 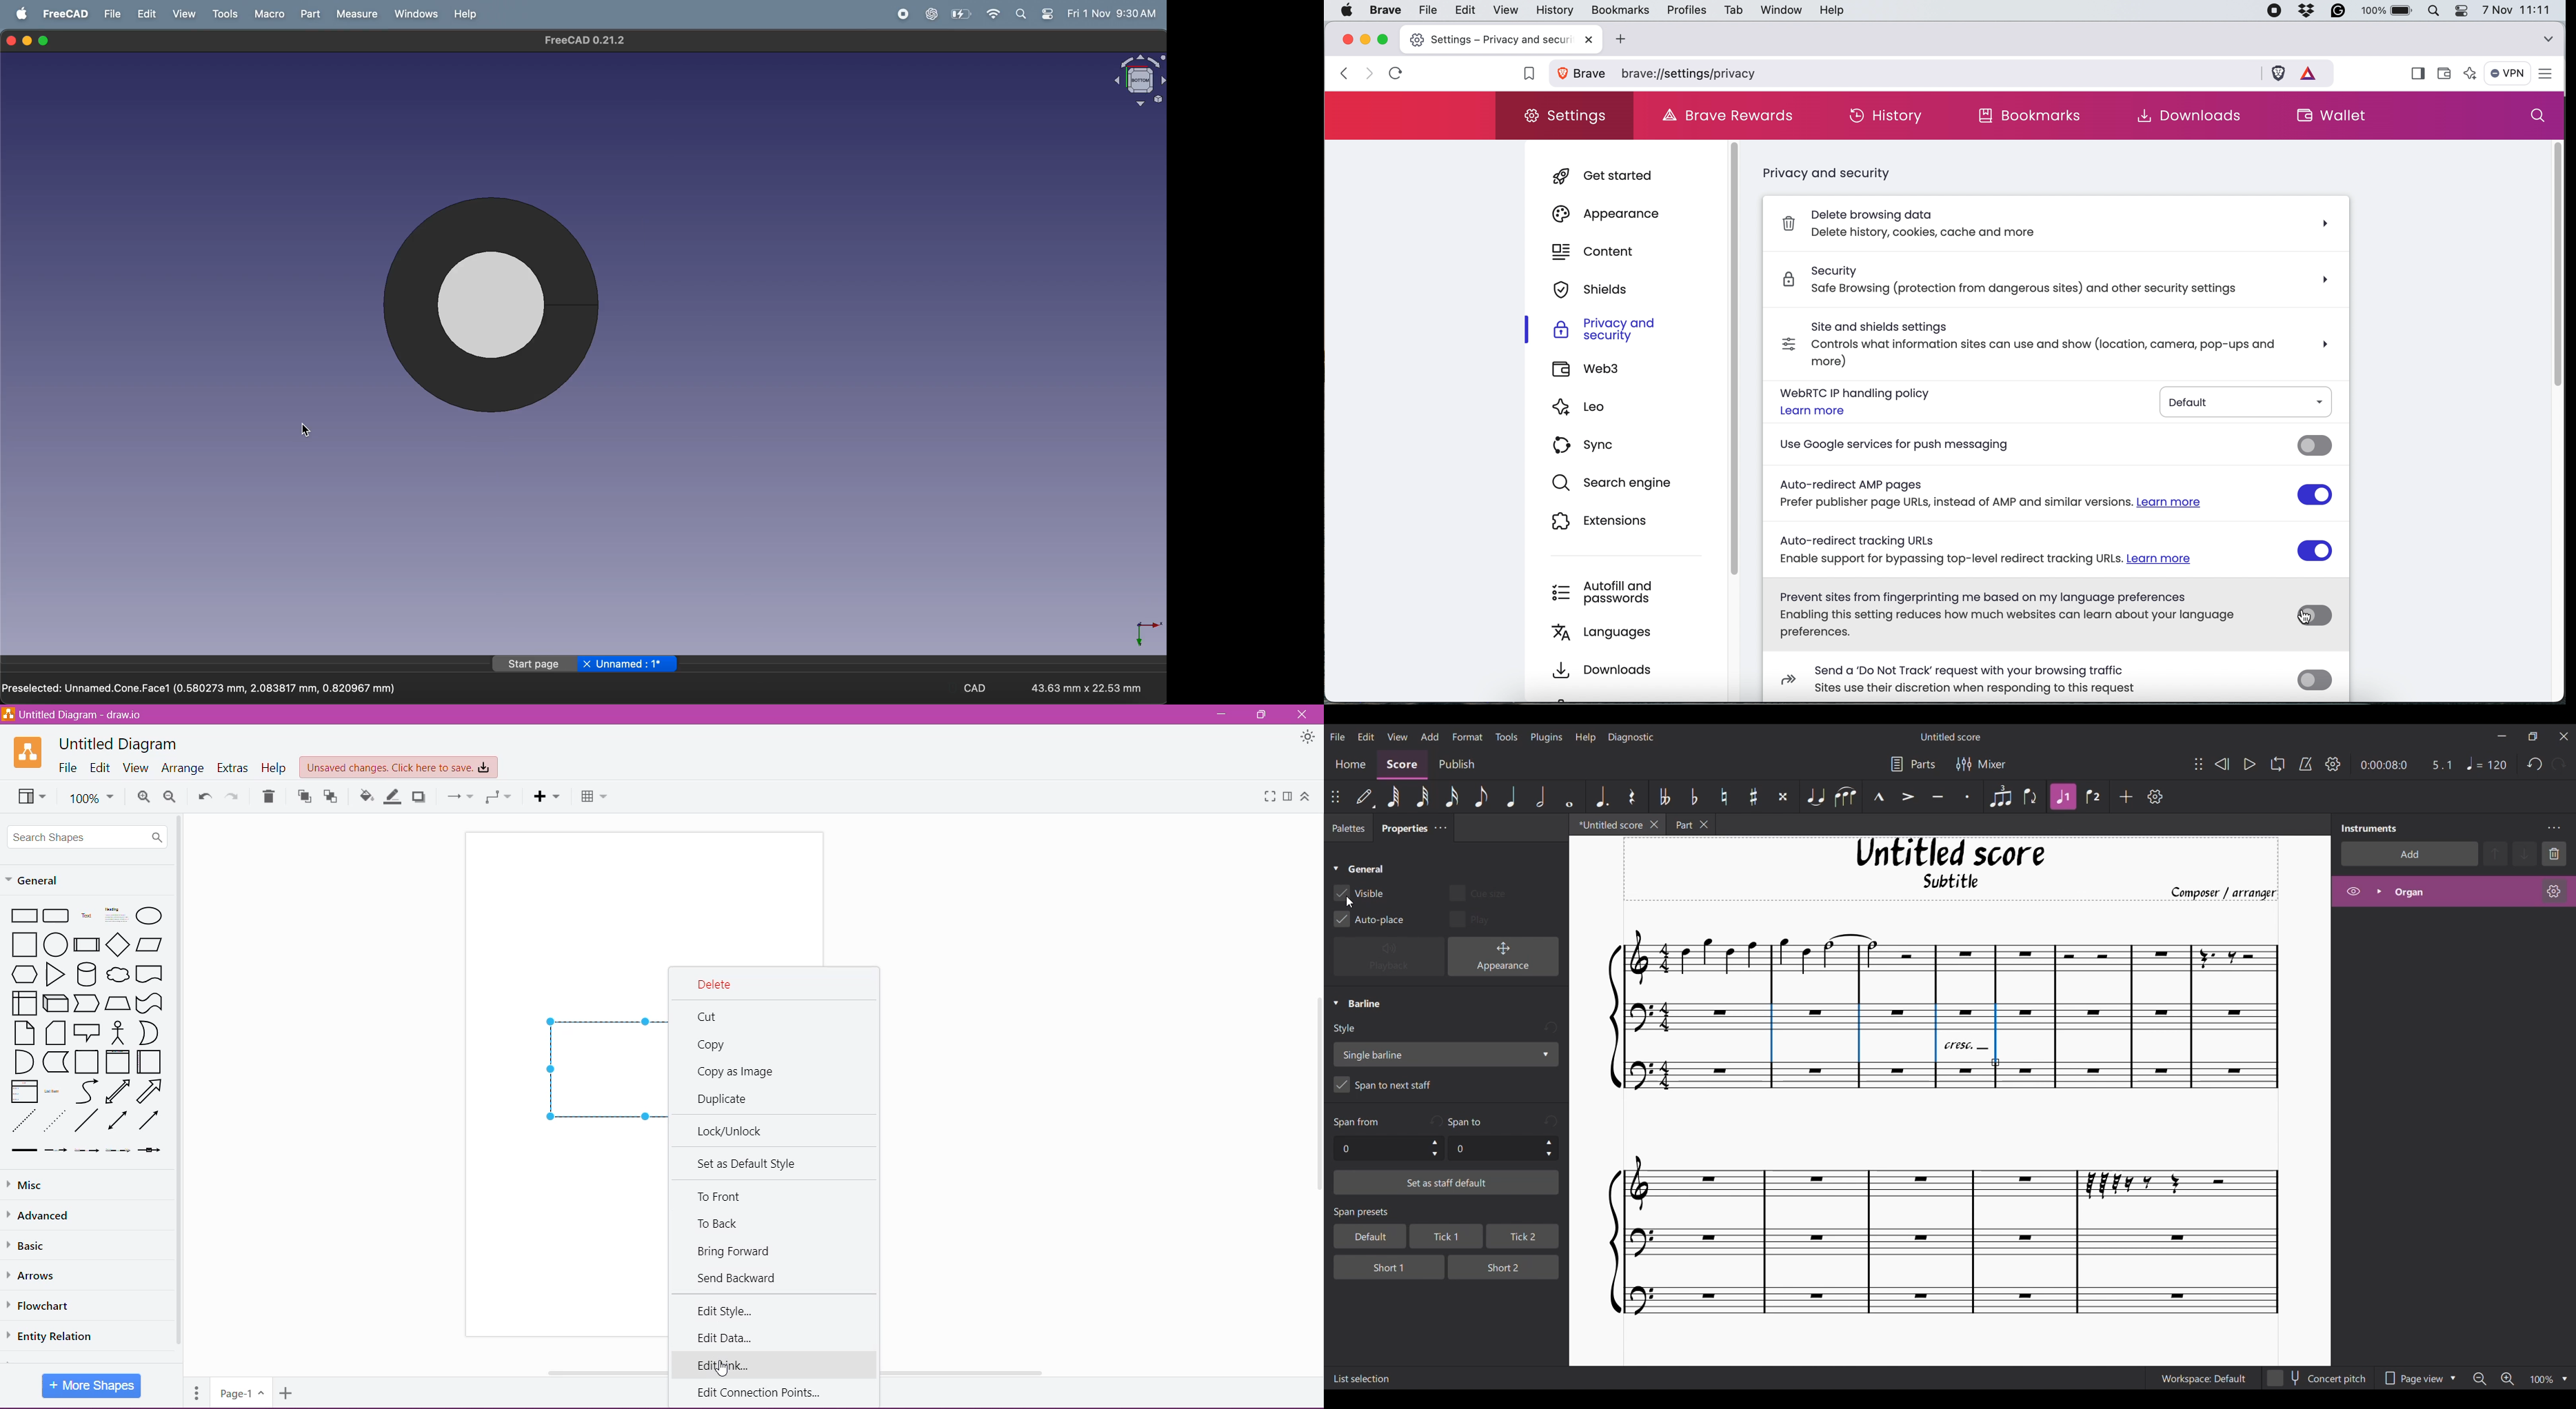 What do you see at coordinates (2230, 893) in the screenshot?
I see `Composer/arranger` at bounding box center [2230, 893].